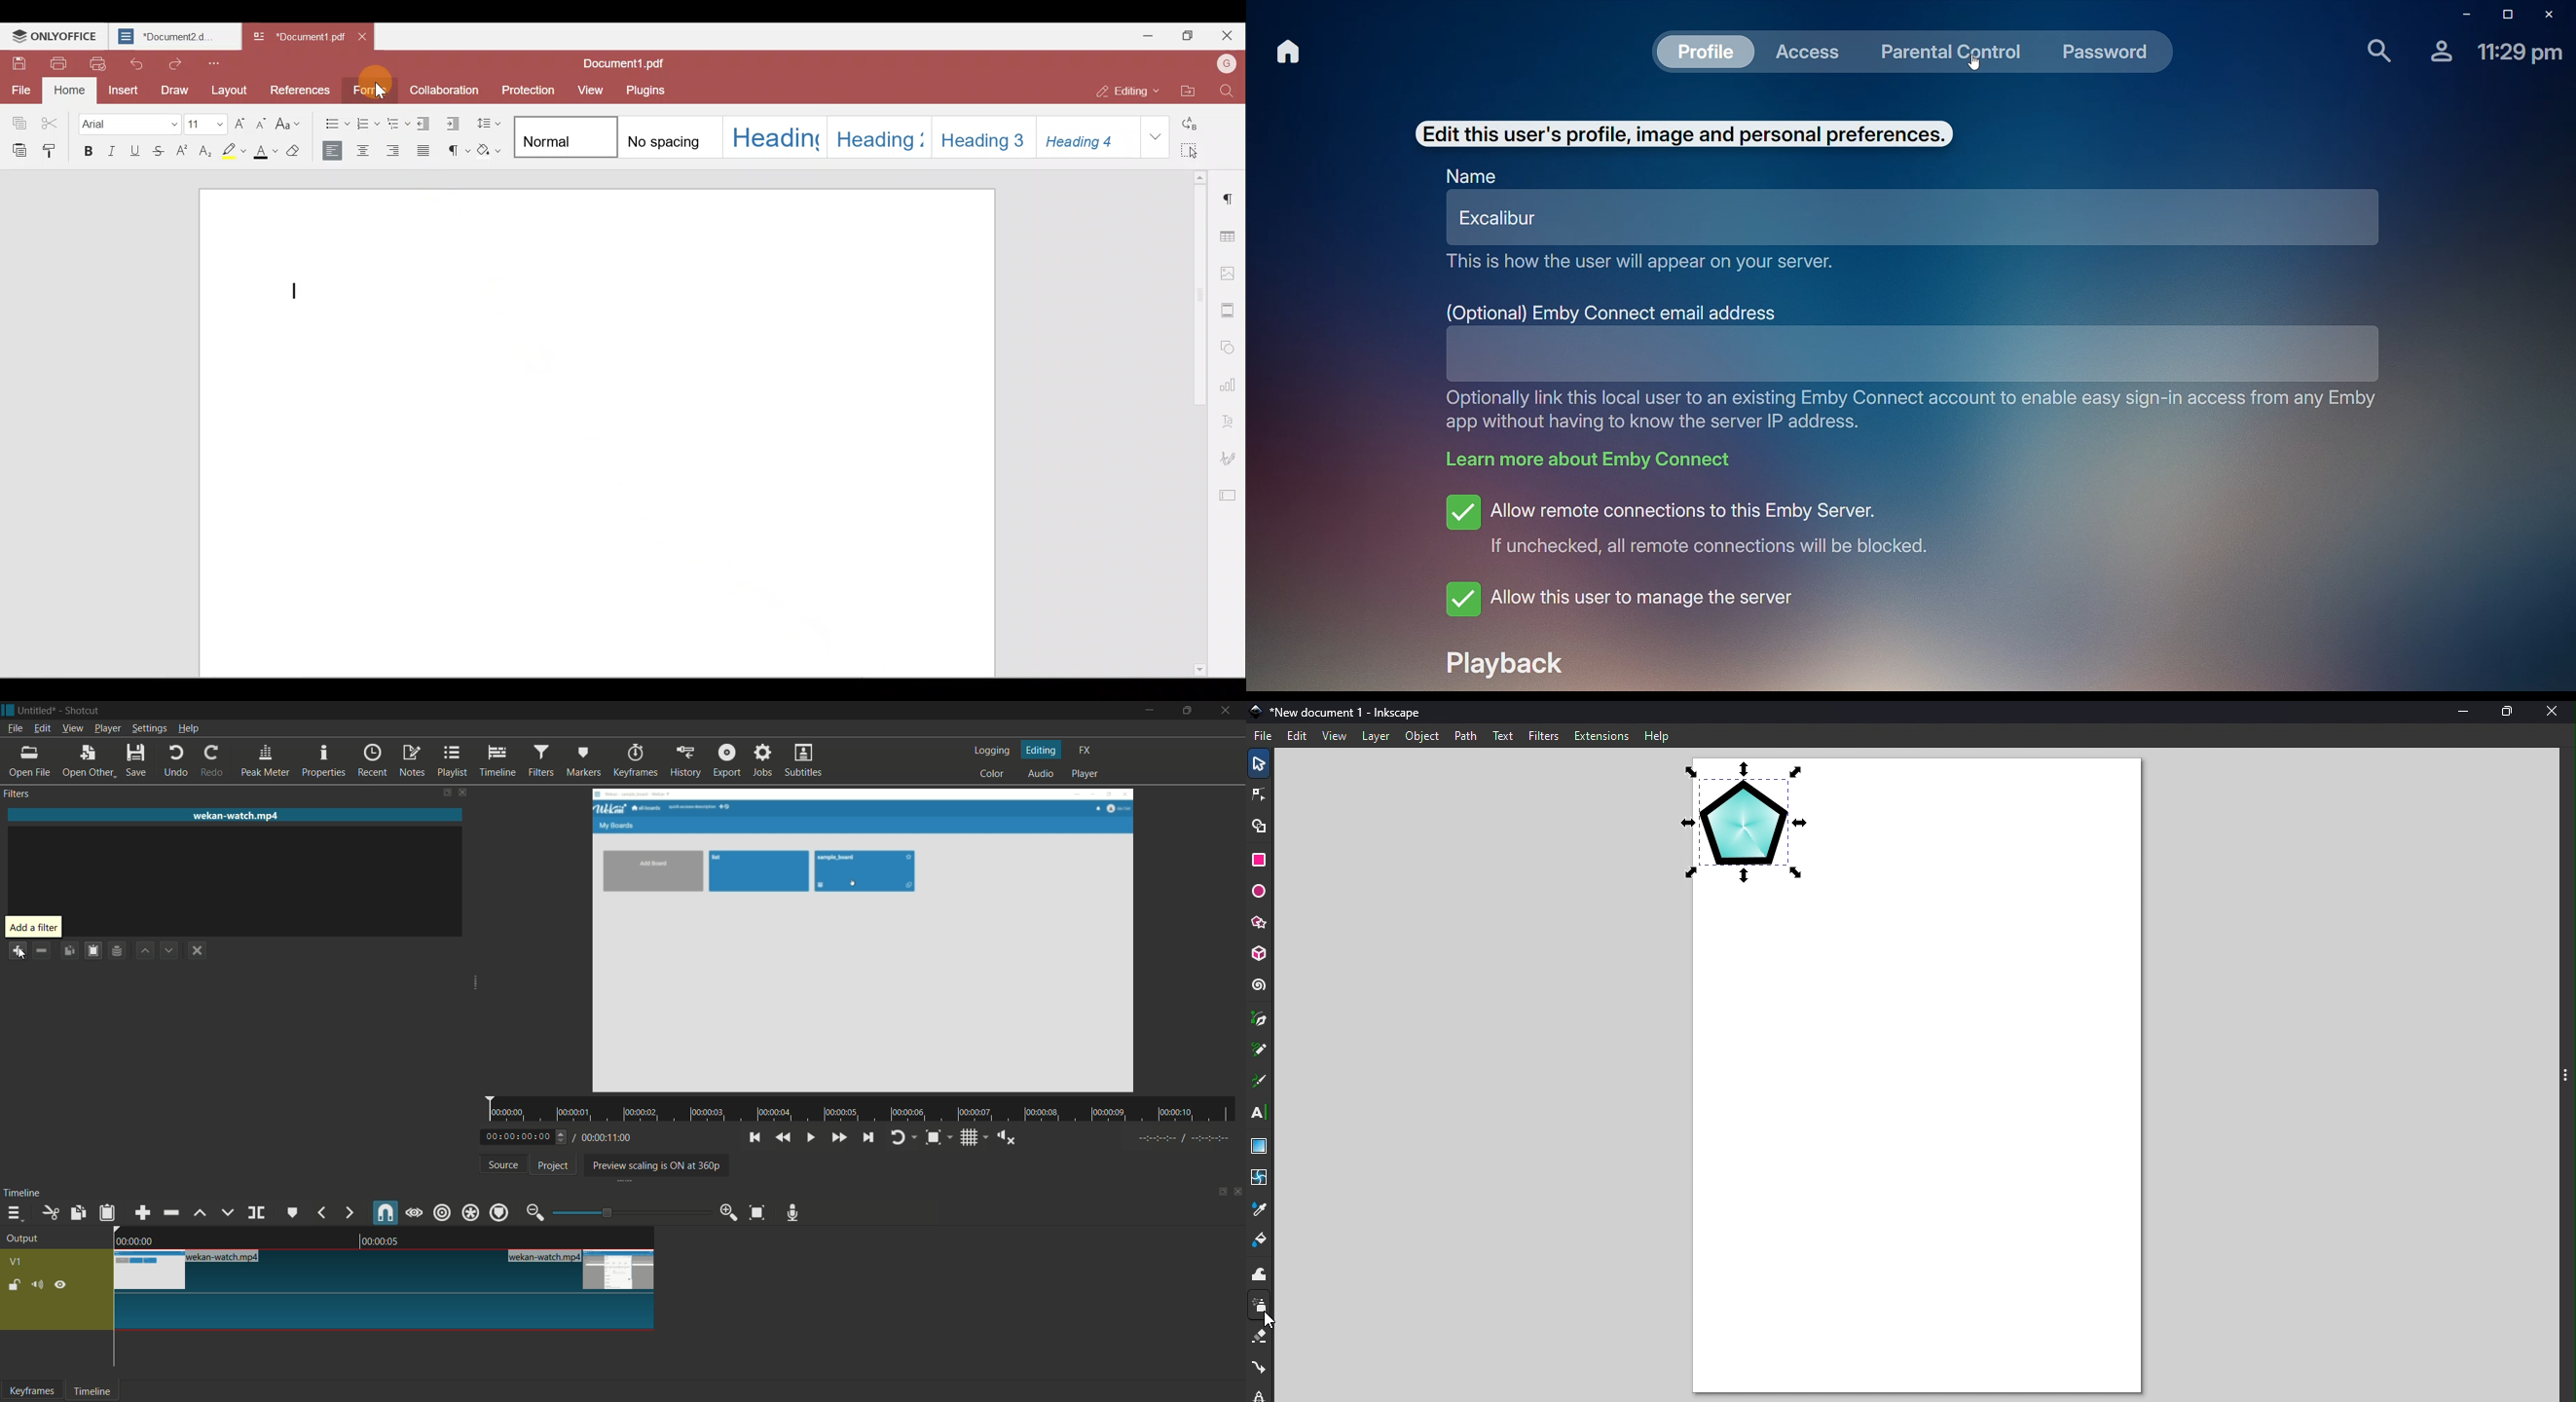  I want to click on filters, so click(542, 761).